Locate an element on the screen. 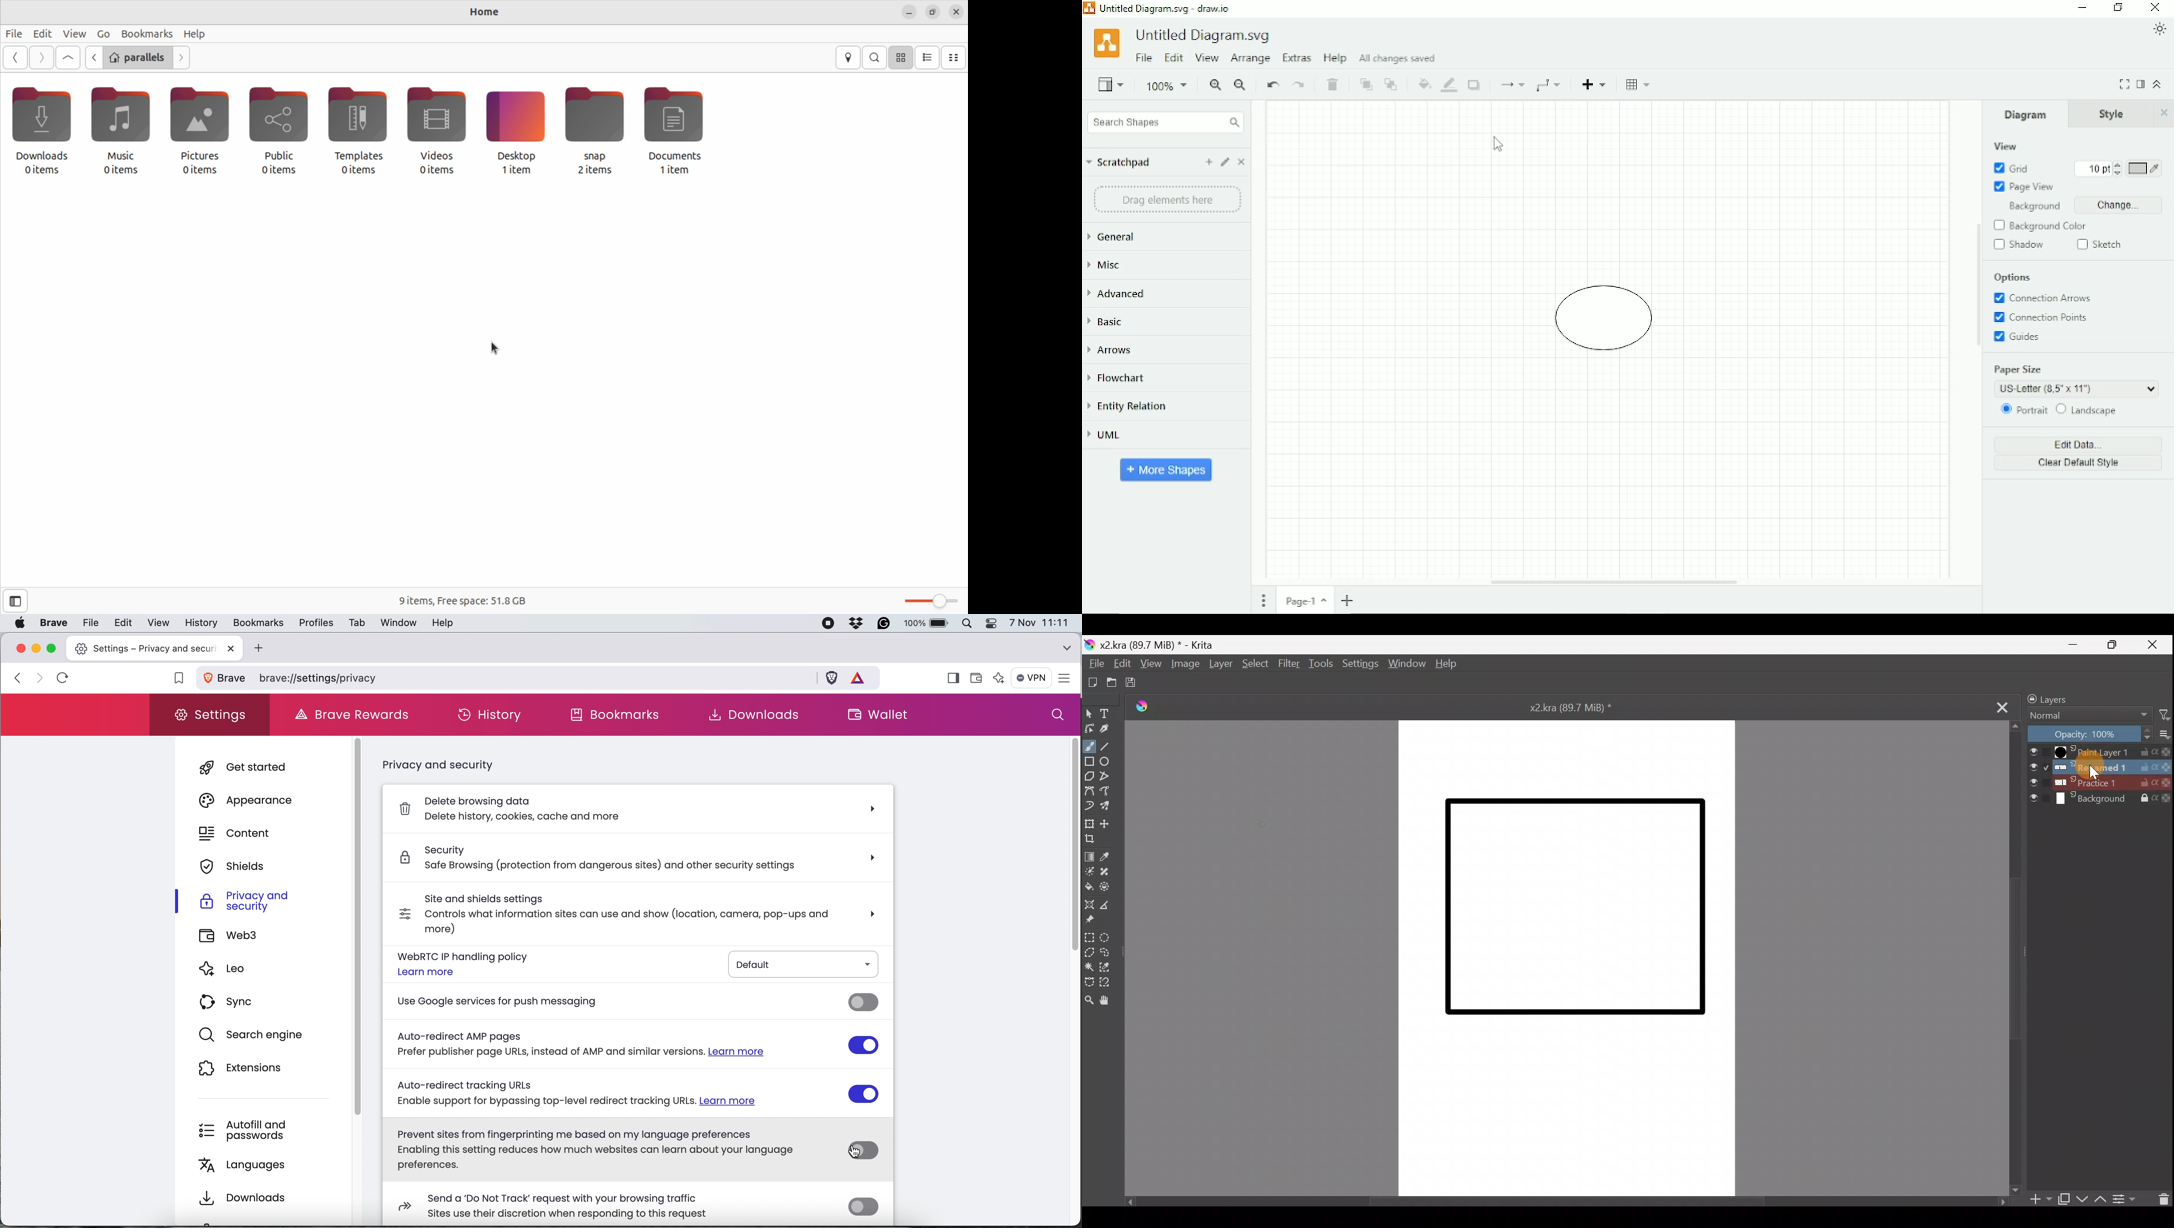  Appearance is located at coordinates (2160, 29).